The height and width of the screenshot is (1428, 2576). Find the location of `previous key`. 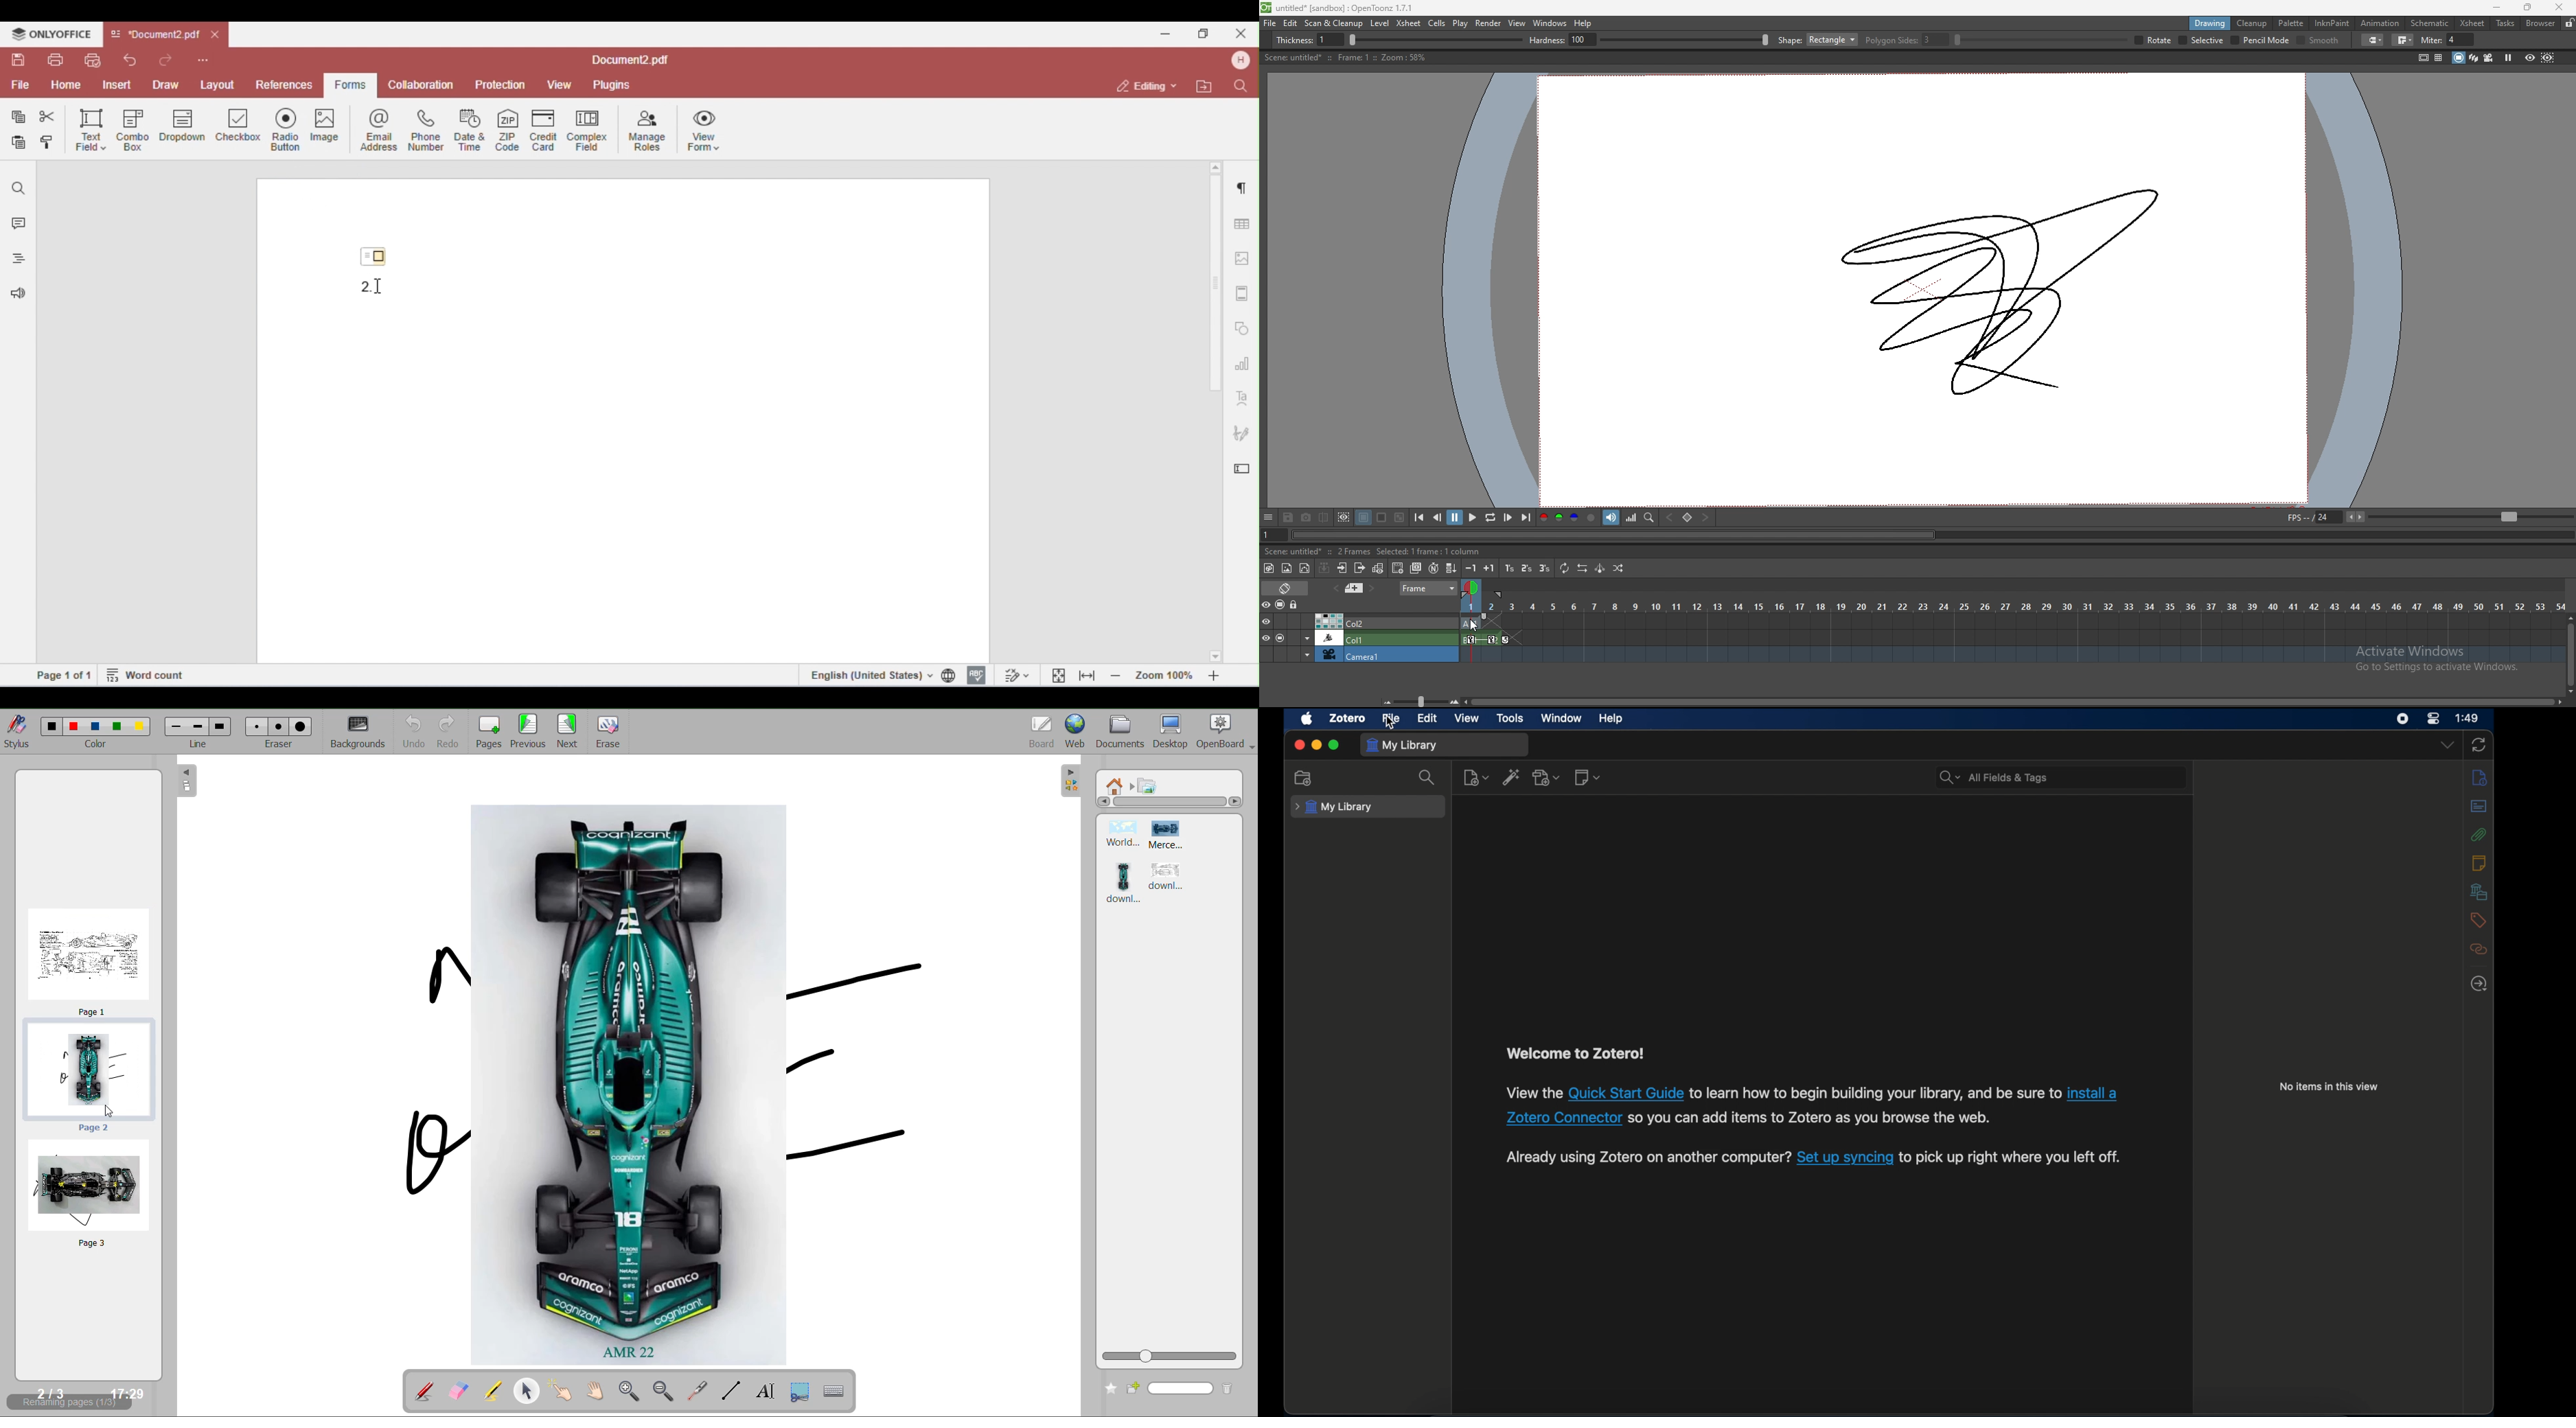

previous key is located at coordinates (1668, 518).